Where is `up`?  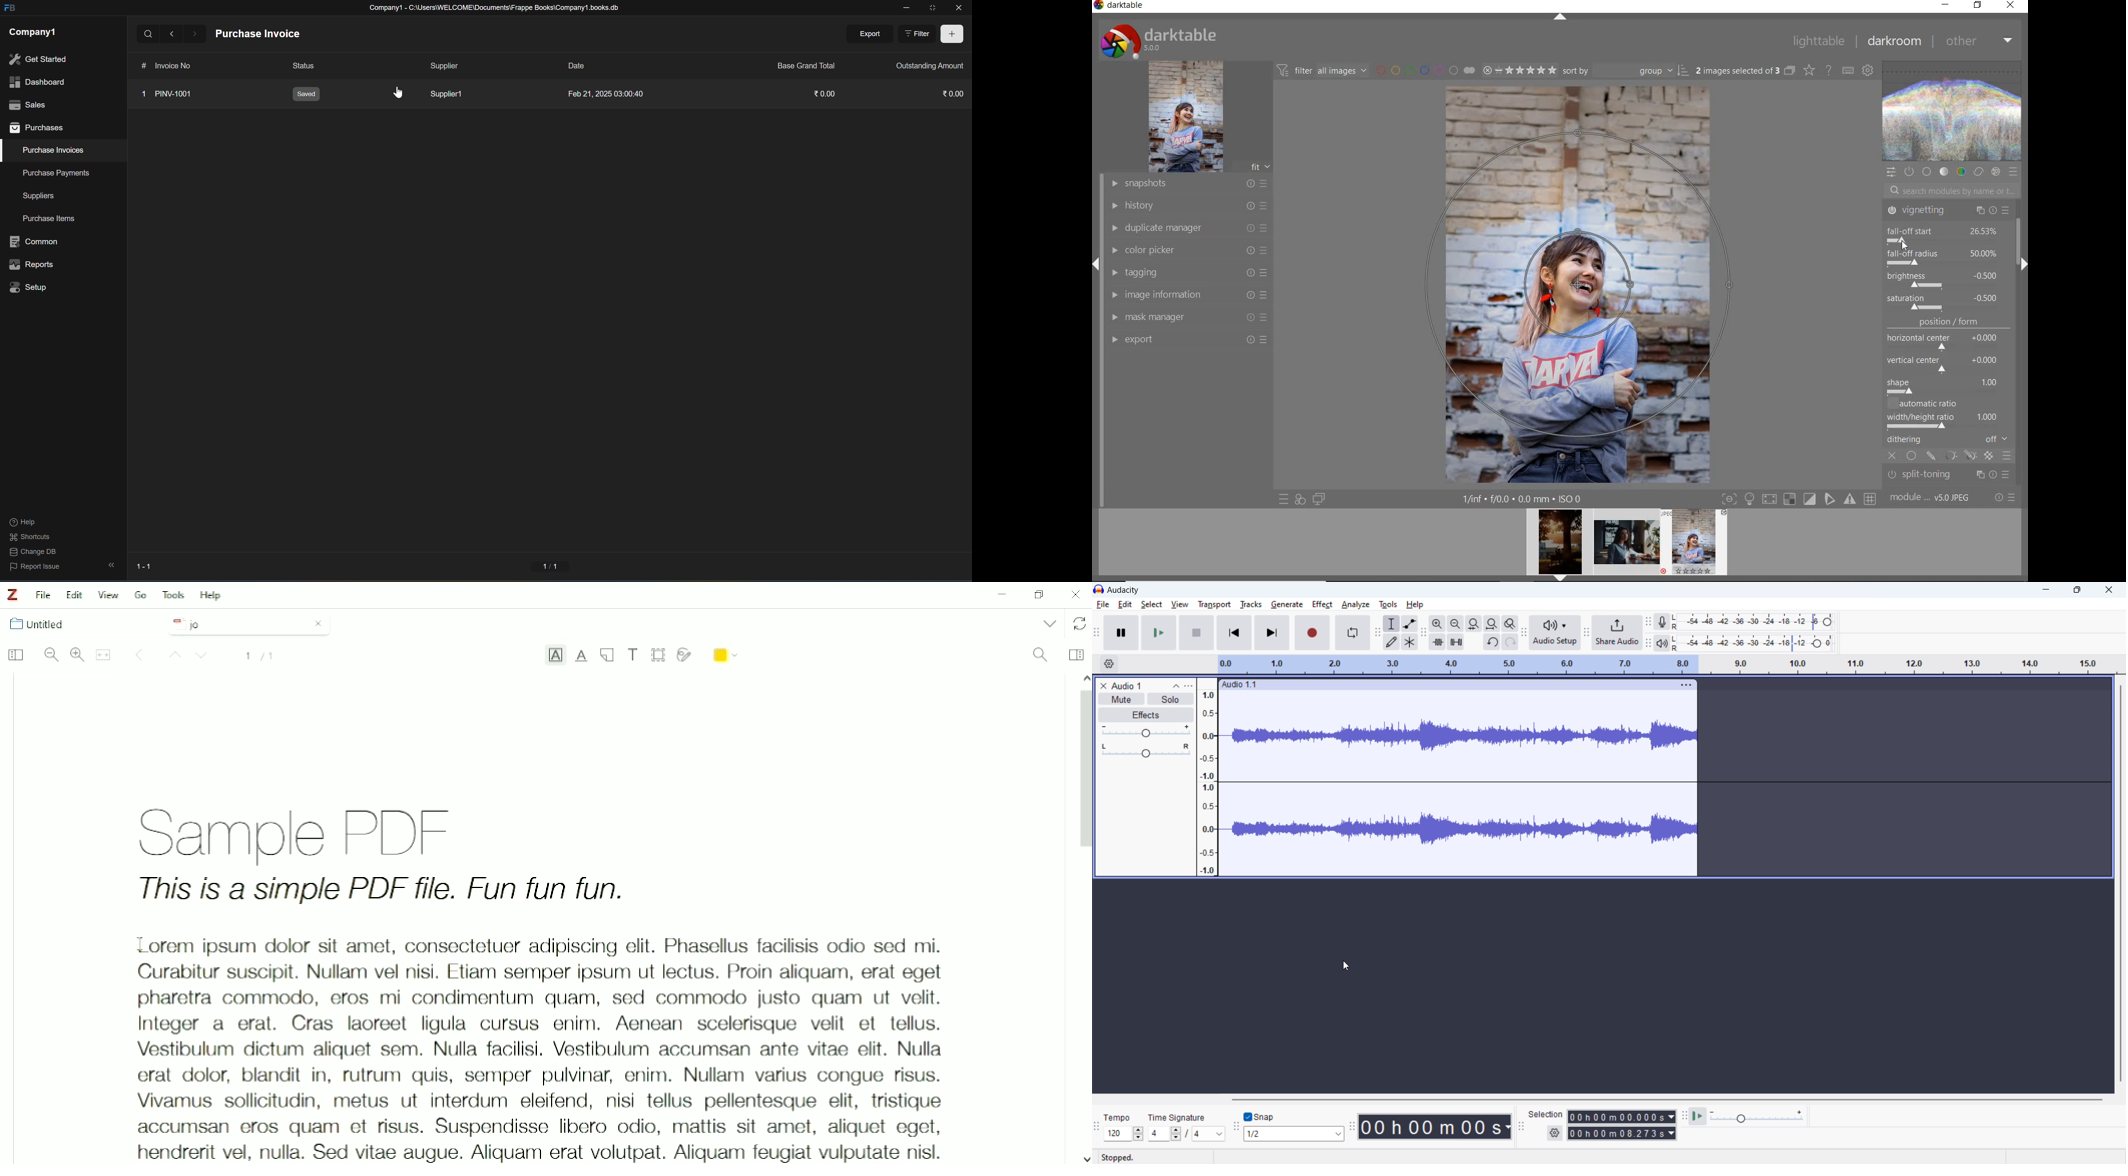
up is located at coordinates (1082, 676).